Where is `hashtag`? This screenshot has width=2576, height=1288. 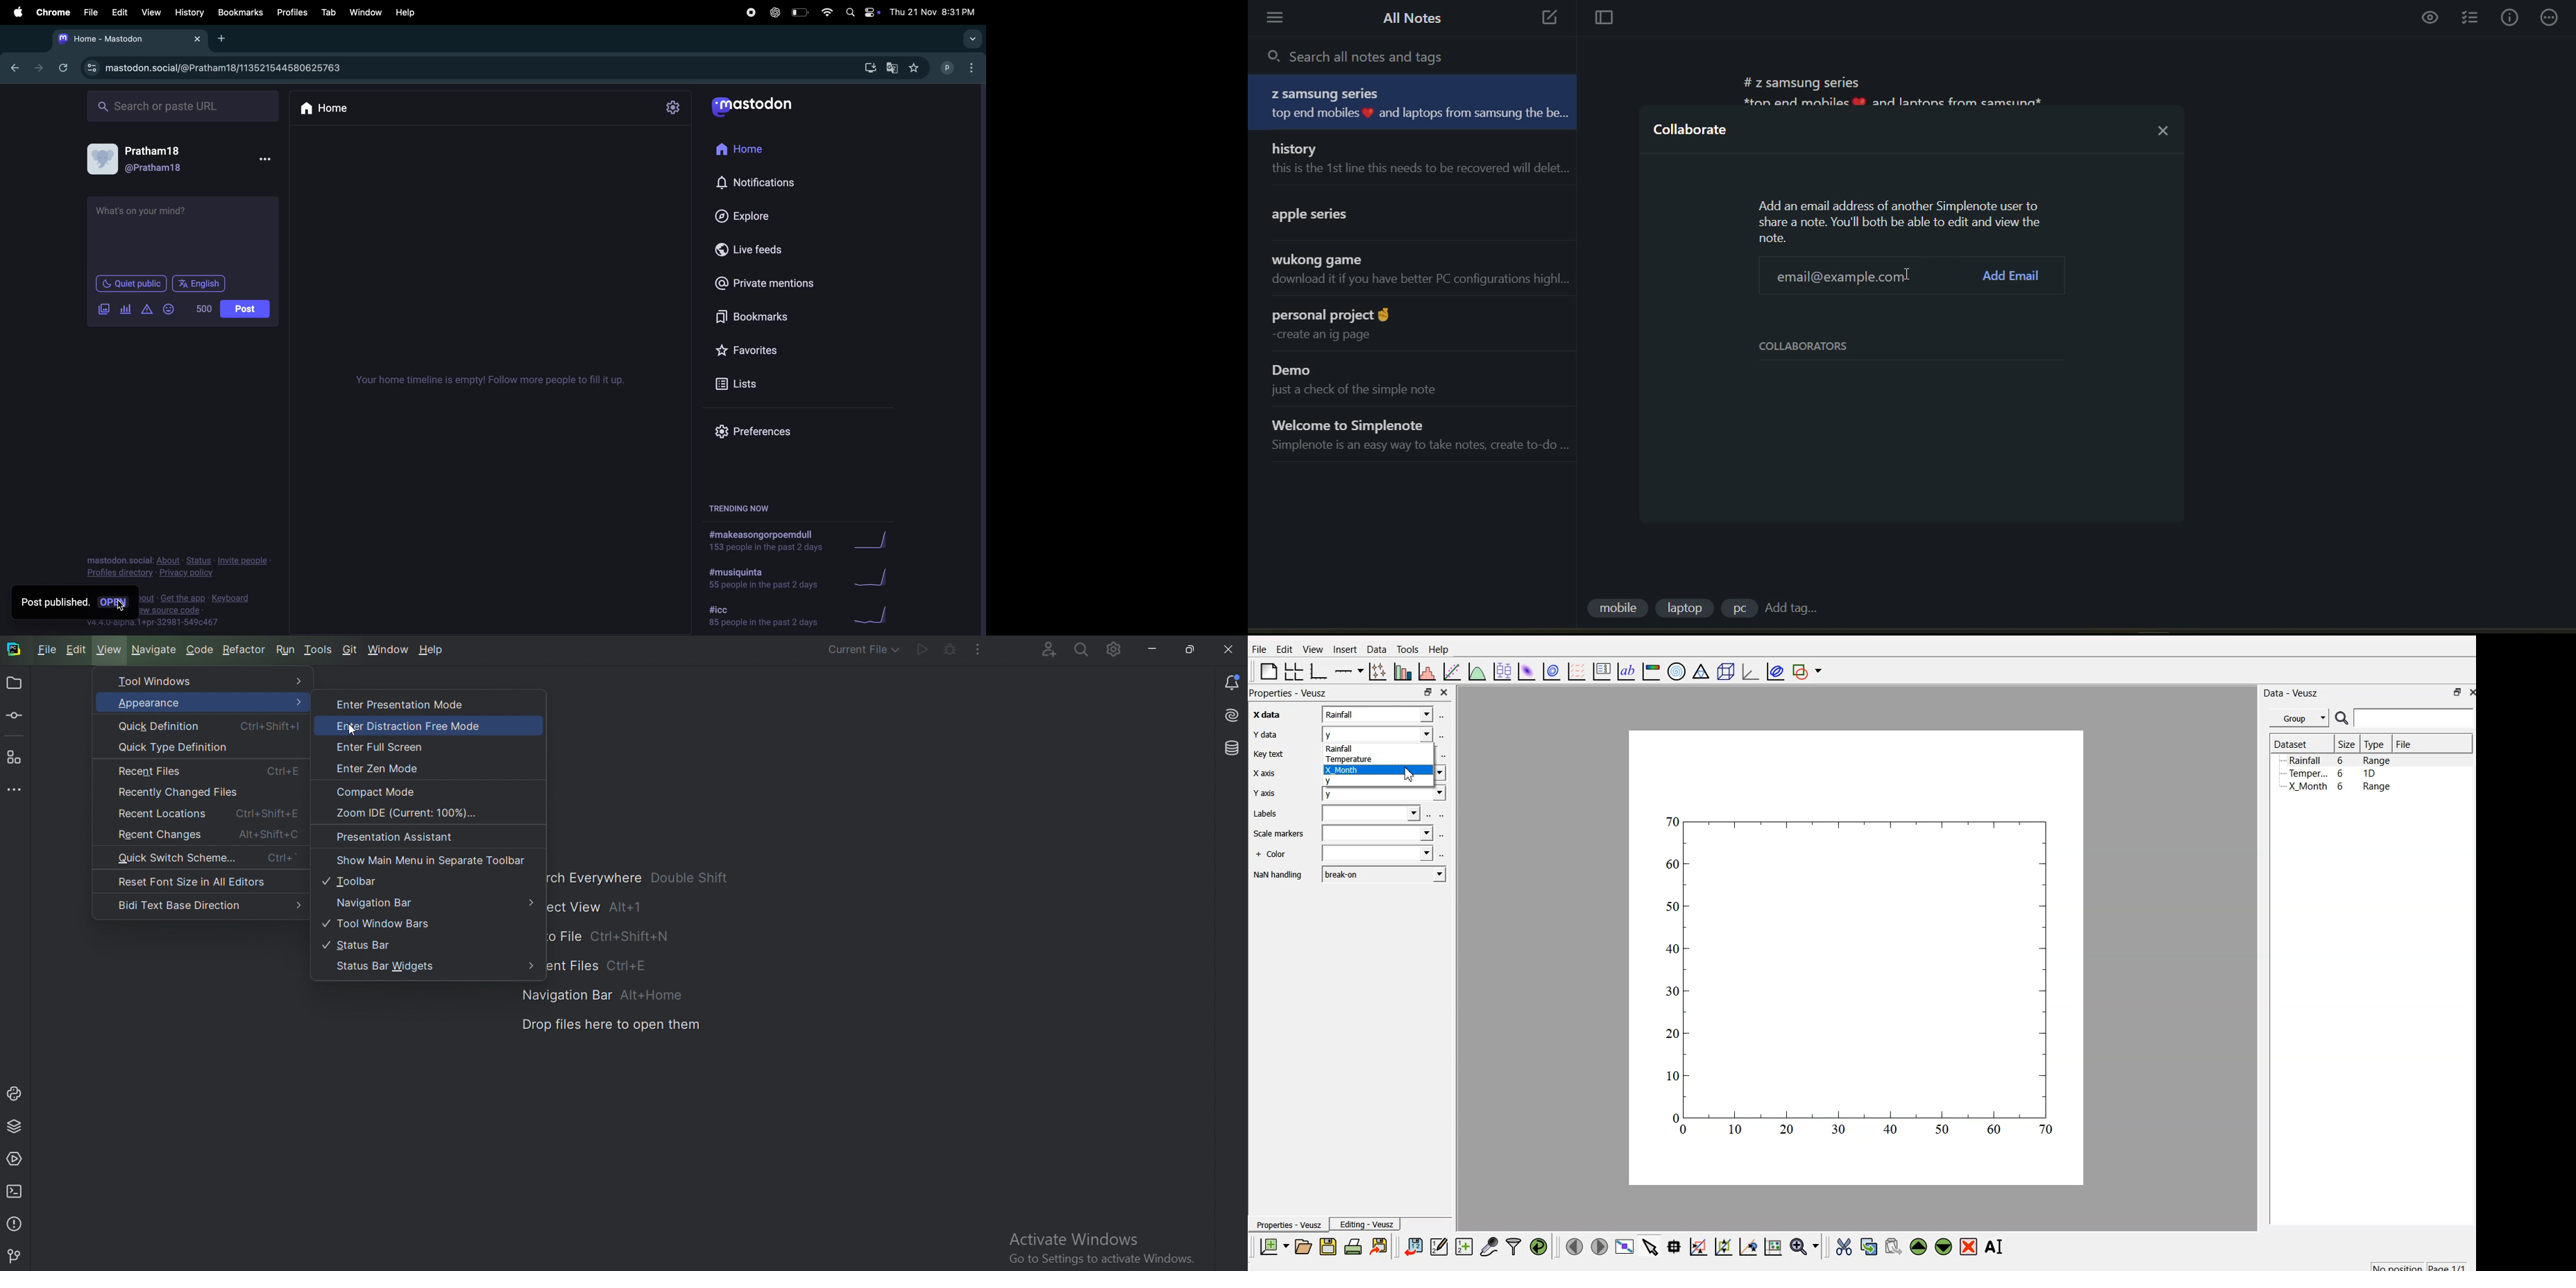
hashtag is located at coordinates (763, 615).